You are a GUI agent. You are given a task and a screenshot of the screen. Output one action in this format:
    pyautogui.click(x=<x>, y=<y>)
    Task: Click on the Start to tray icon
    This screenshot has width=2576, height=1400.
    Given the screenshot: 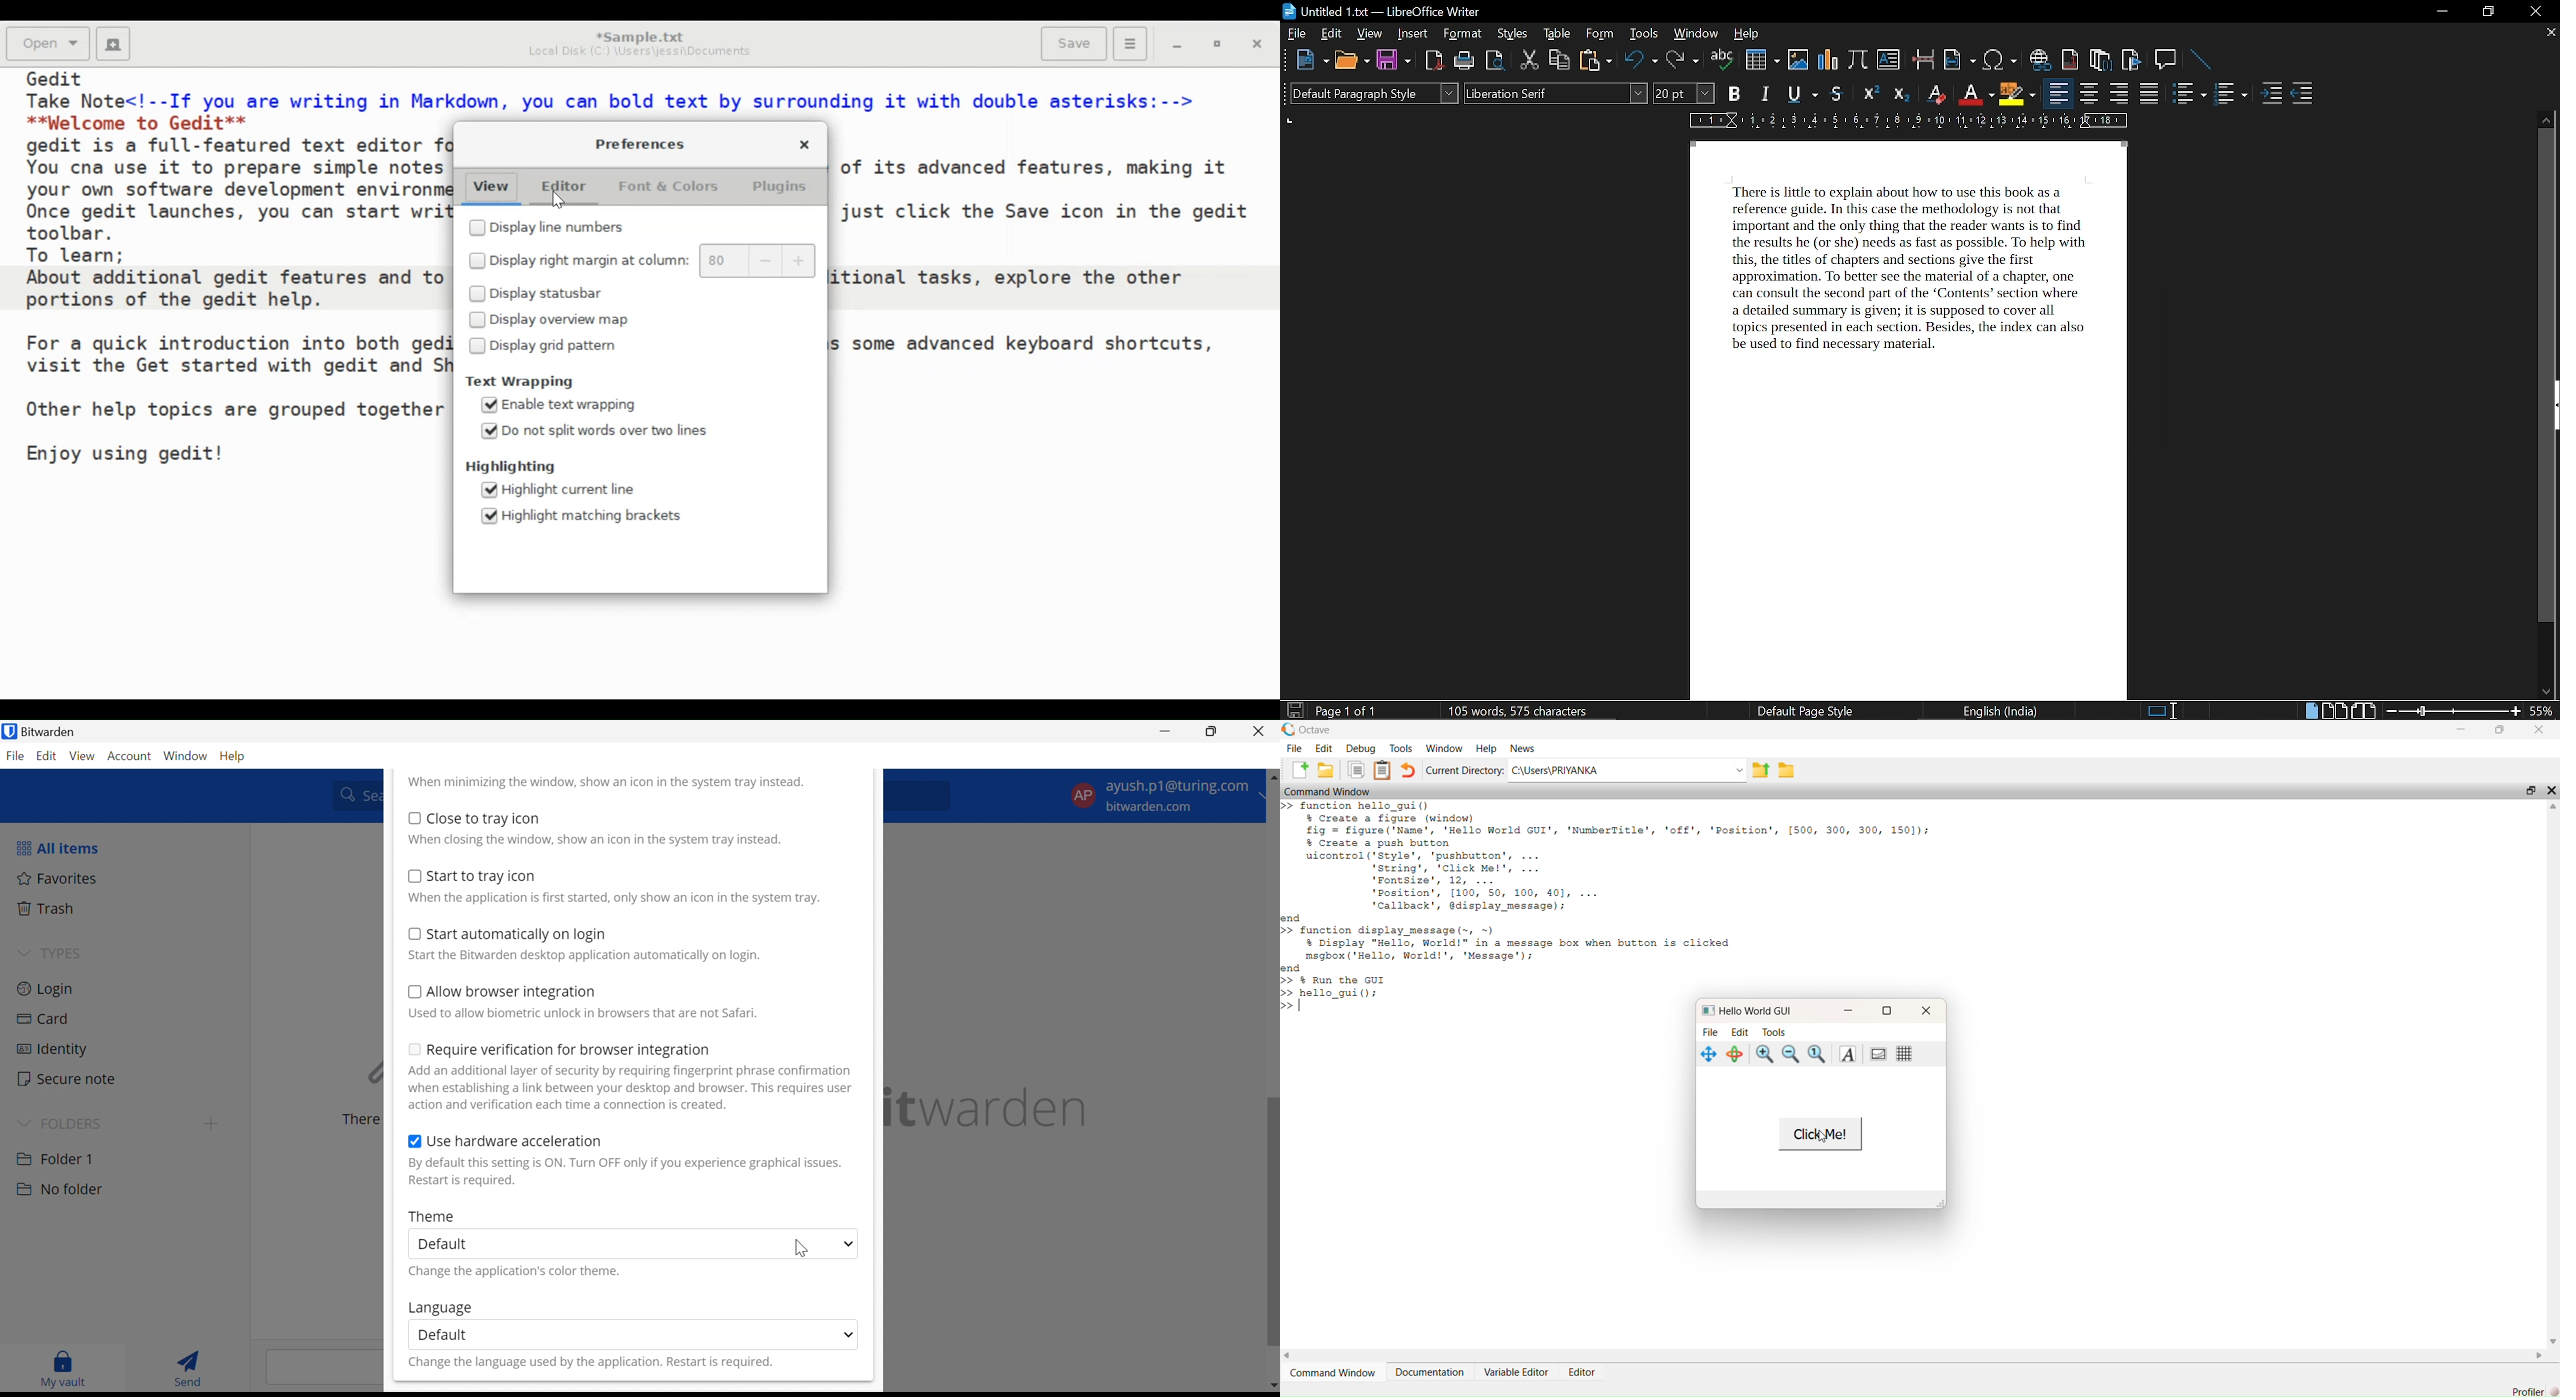 What is the action you would take?
    pyautogui.click(x=483, y=876)
    